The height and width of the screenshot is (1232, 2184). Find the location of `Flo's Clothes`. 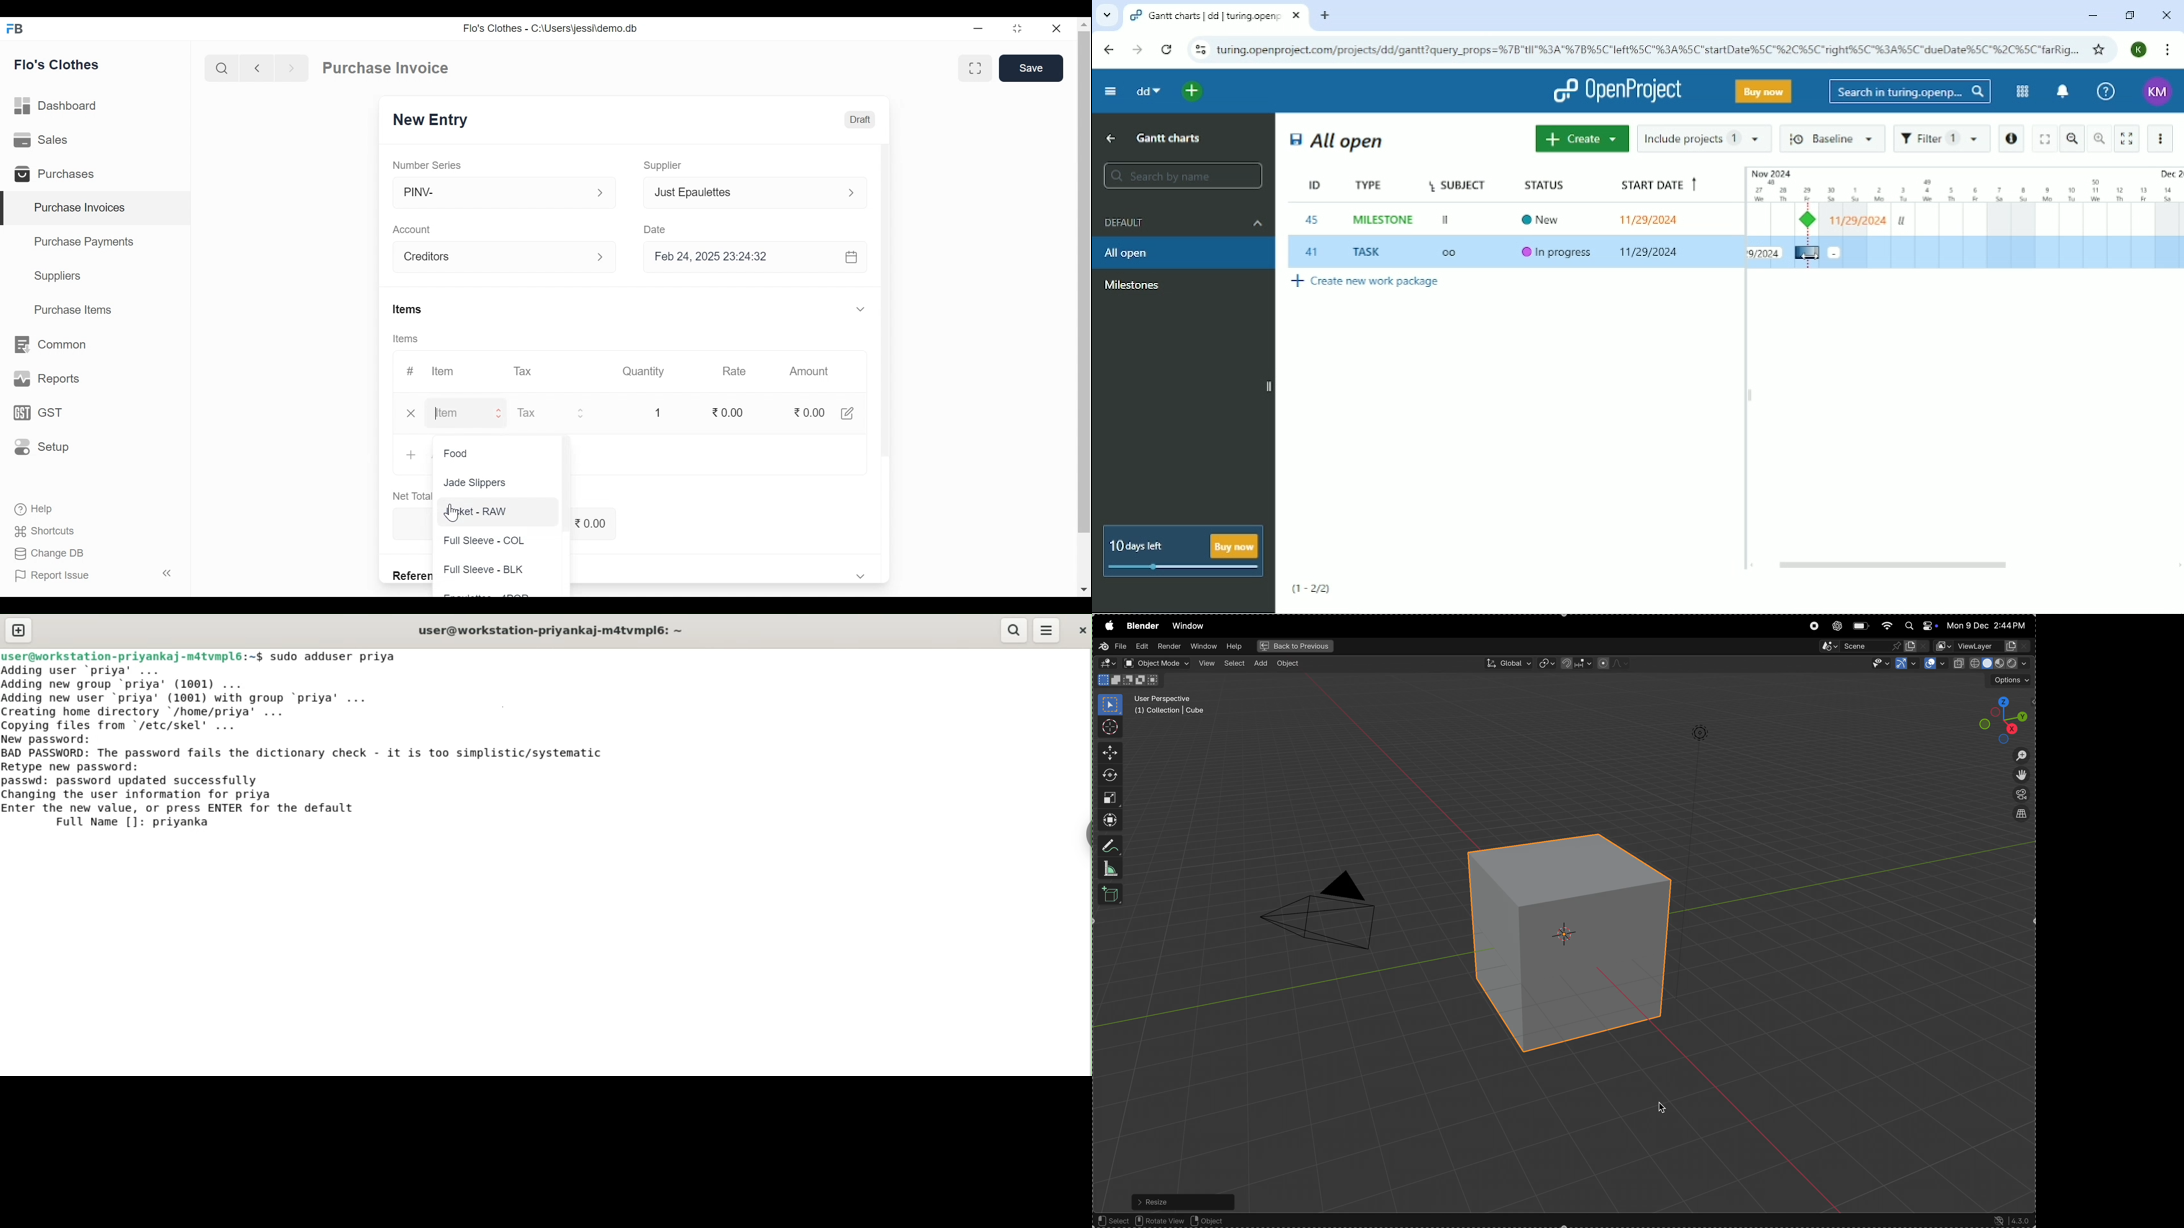

Flo's Clothes is located at coordinates (59, 64).